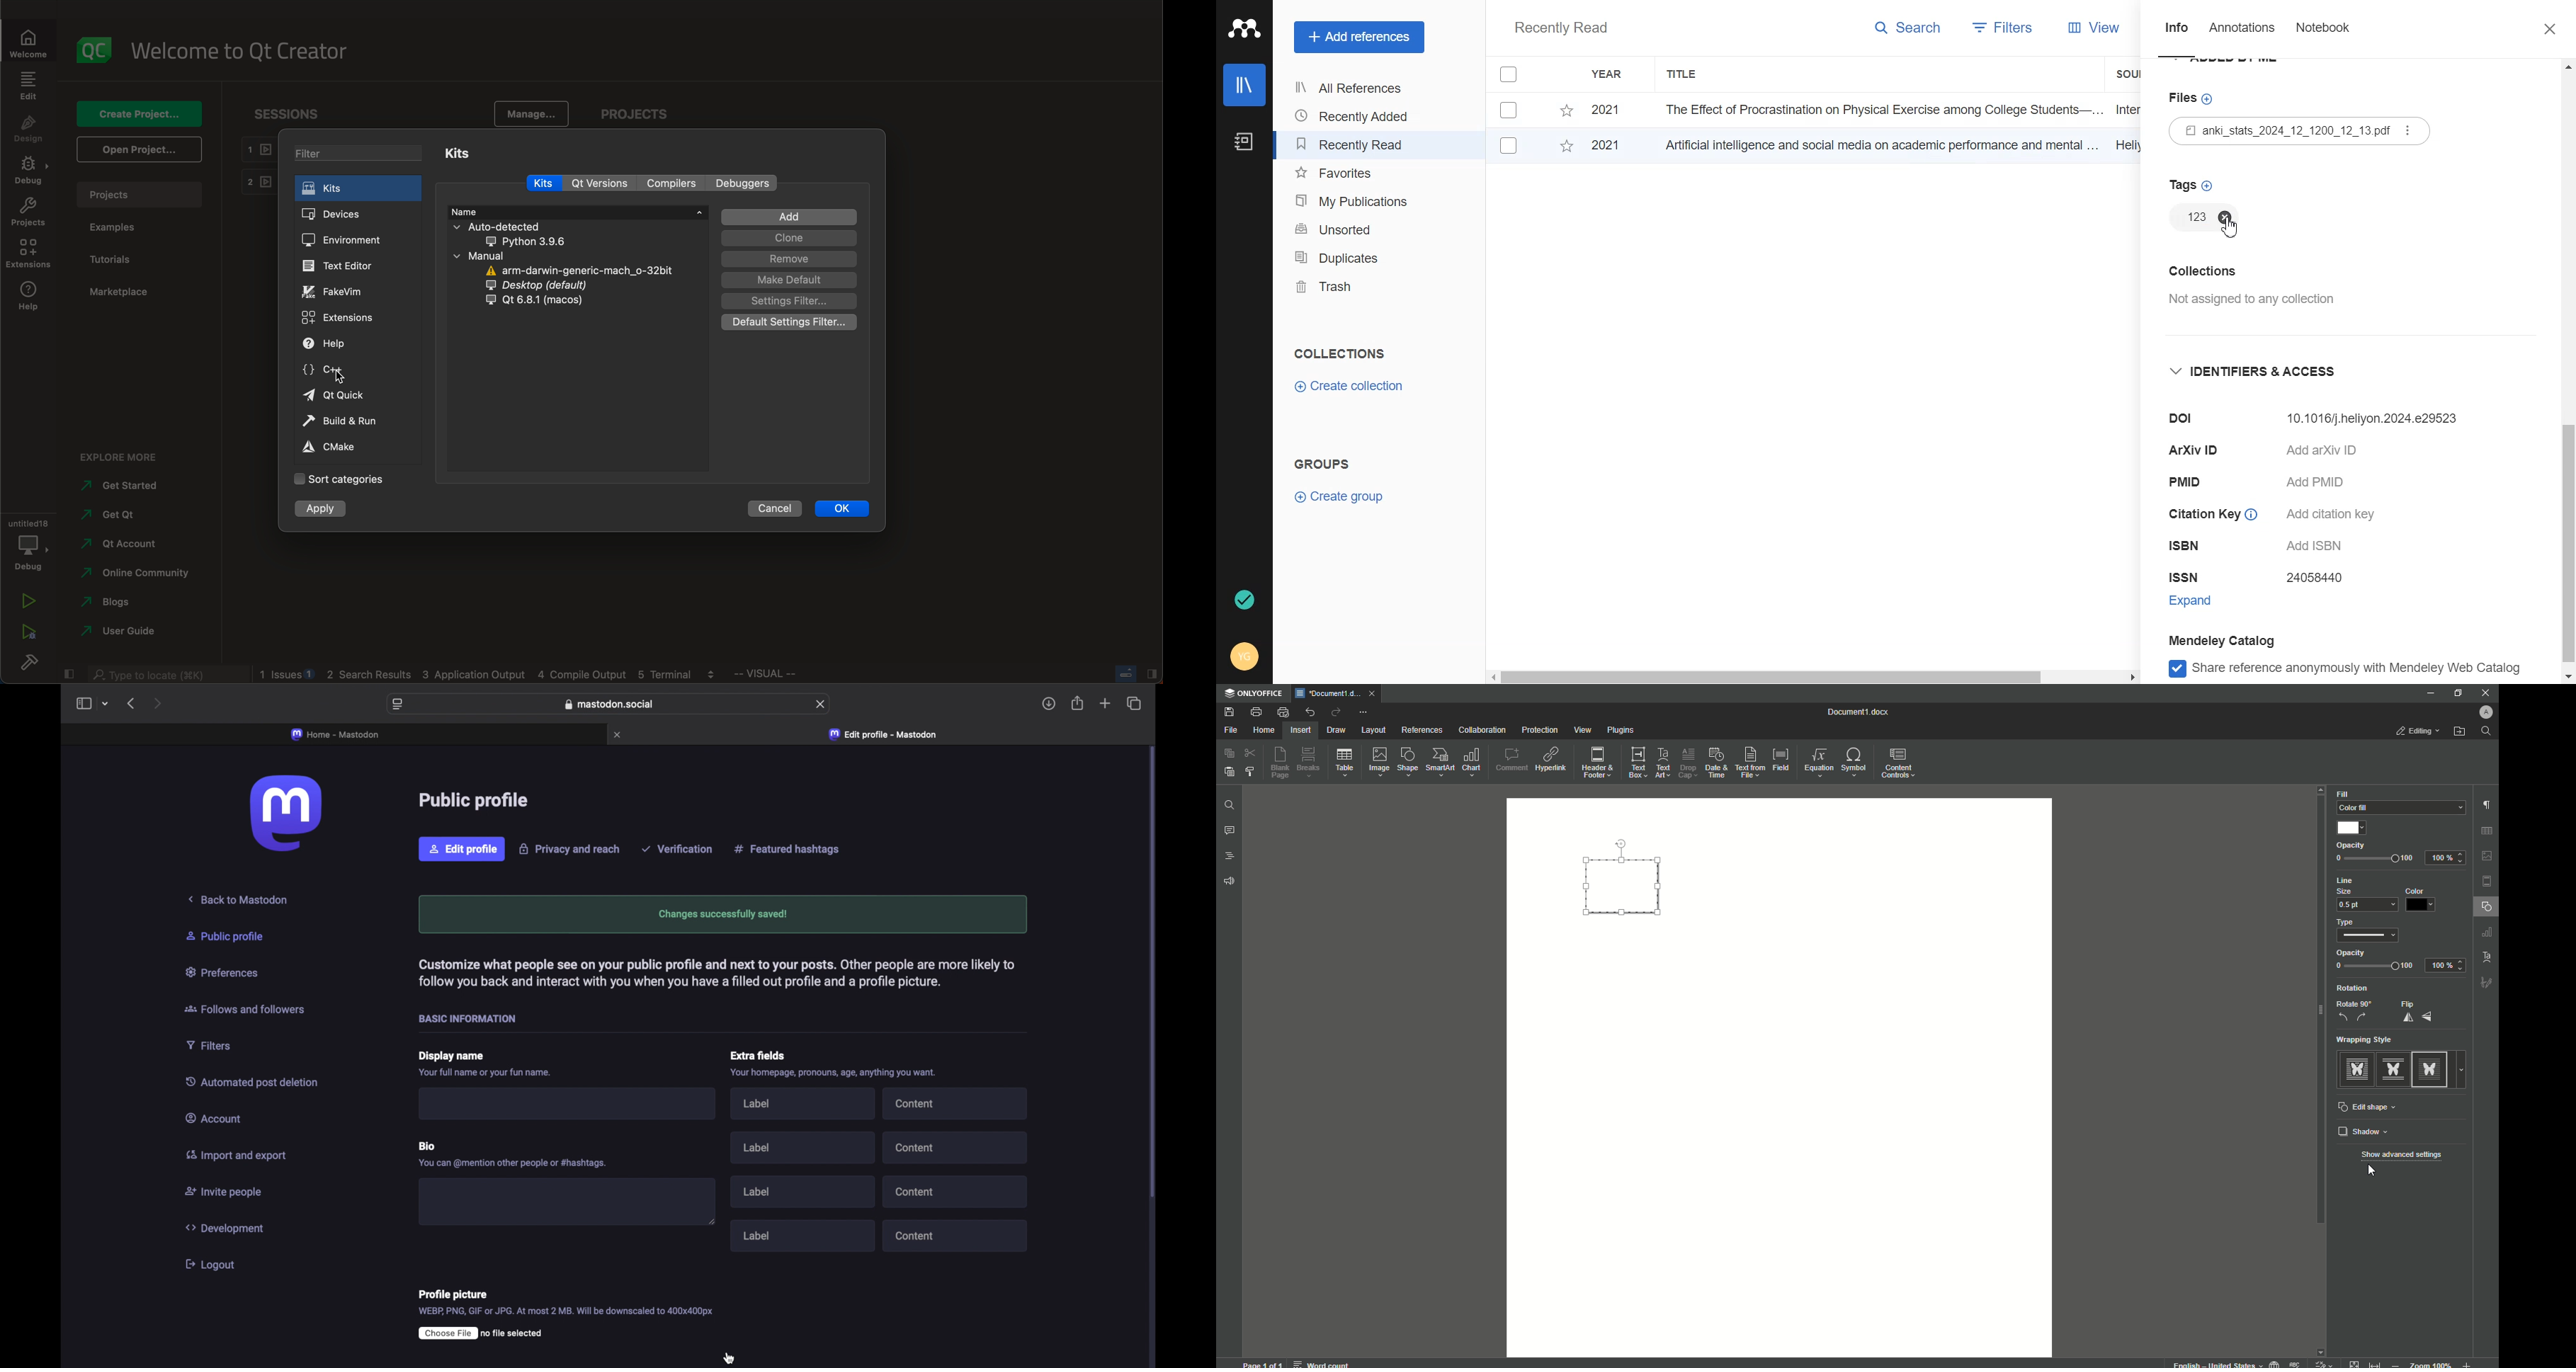 The width and height of the screenshot is (2576, 1372). I want to click on show tab overview, so click(1134, 703).